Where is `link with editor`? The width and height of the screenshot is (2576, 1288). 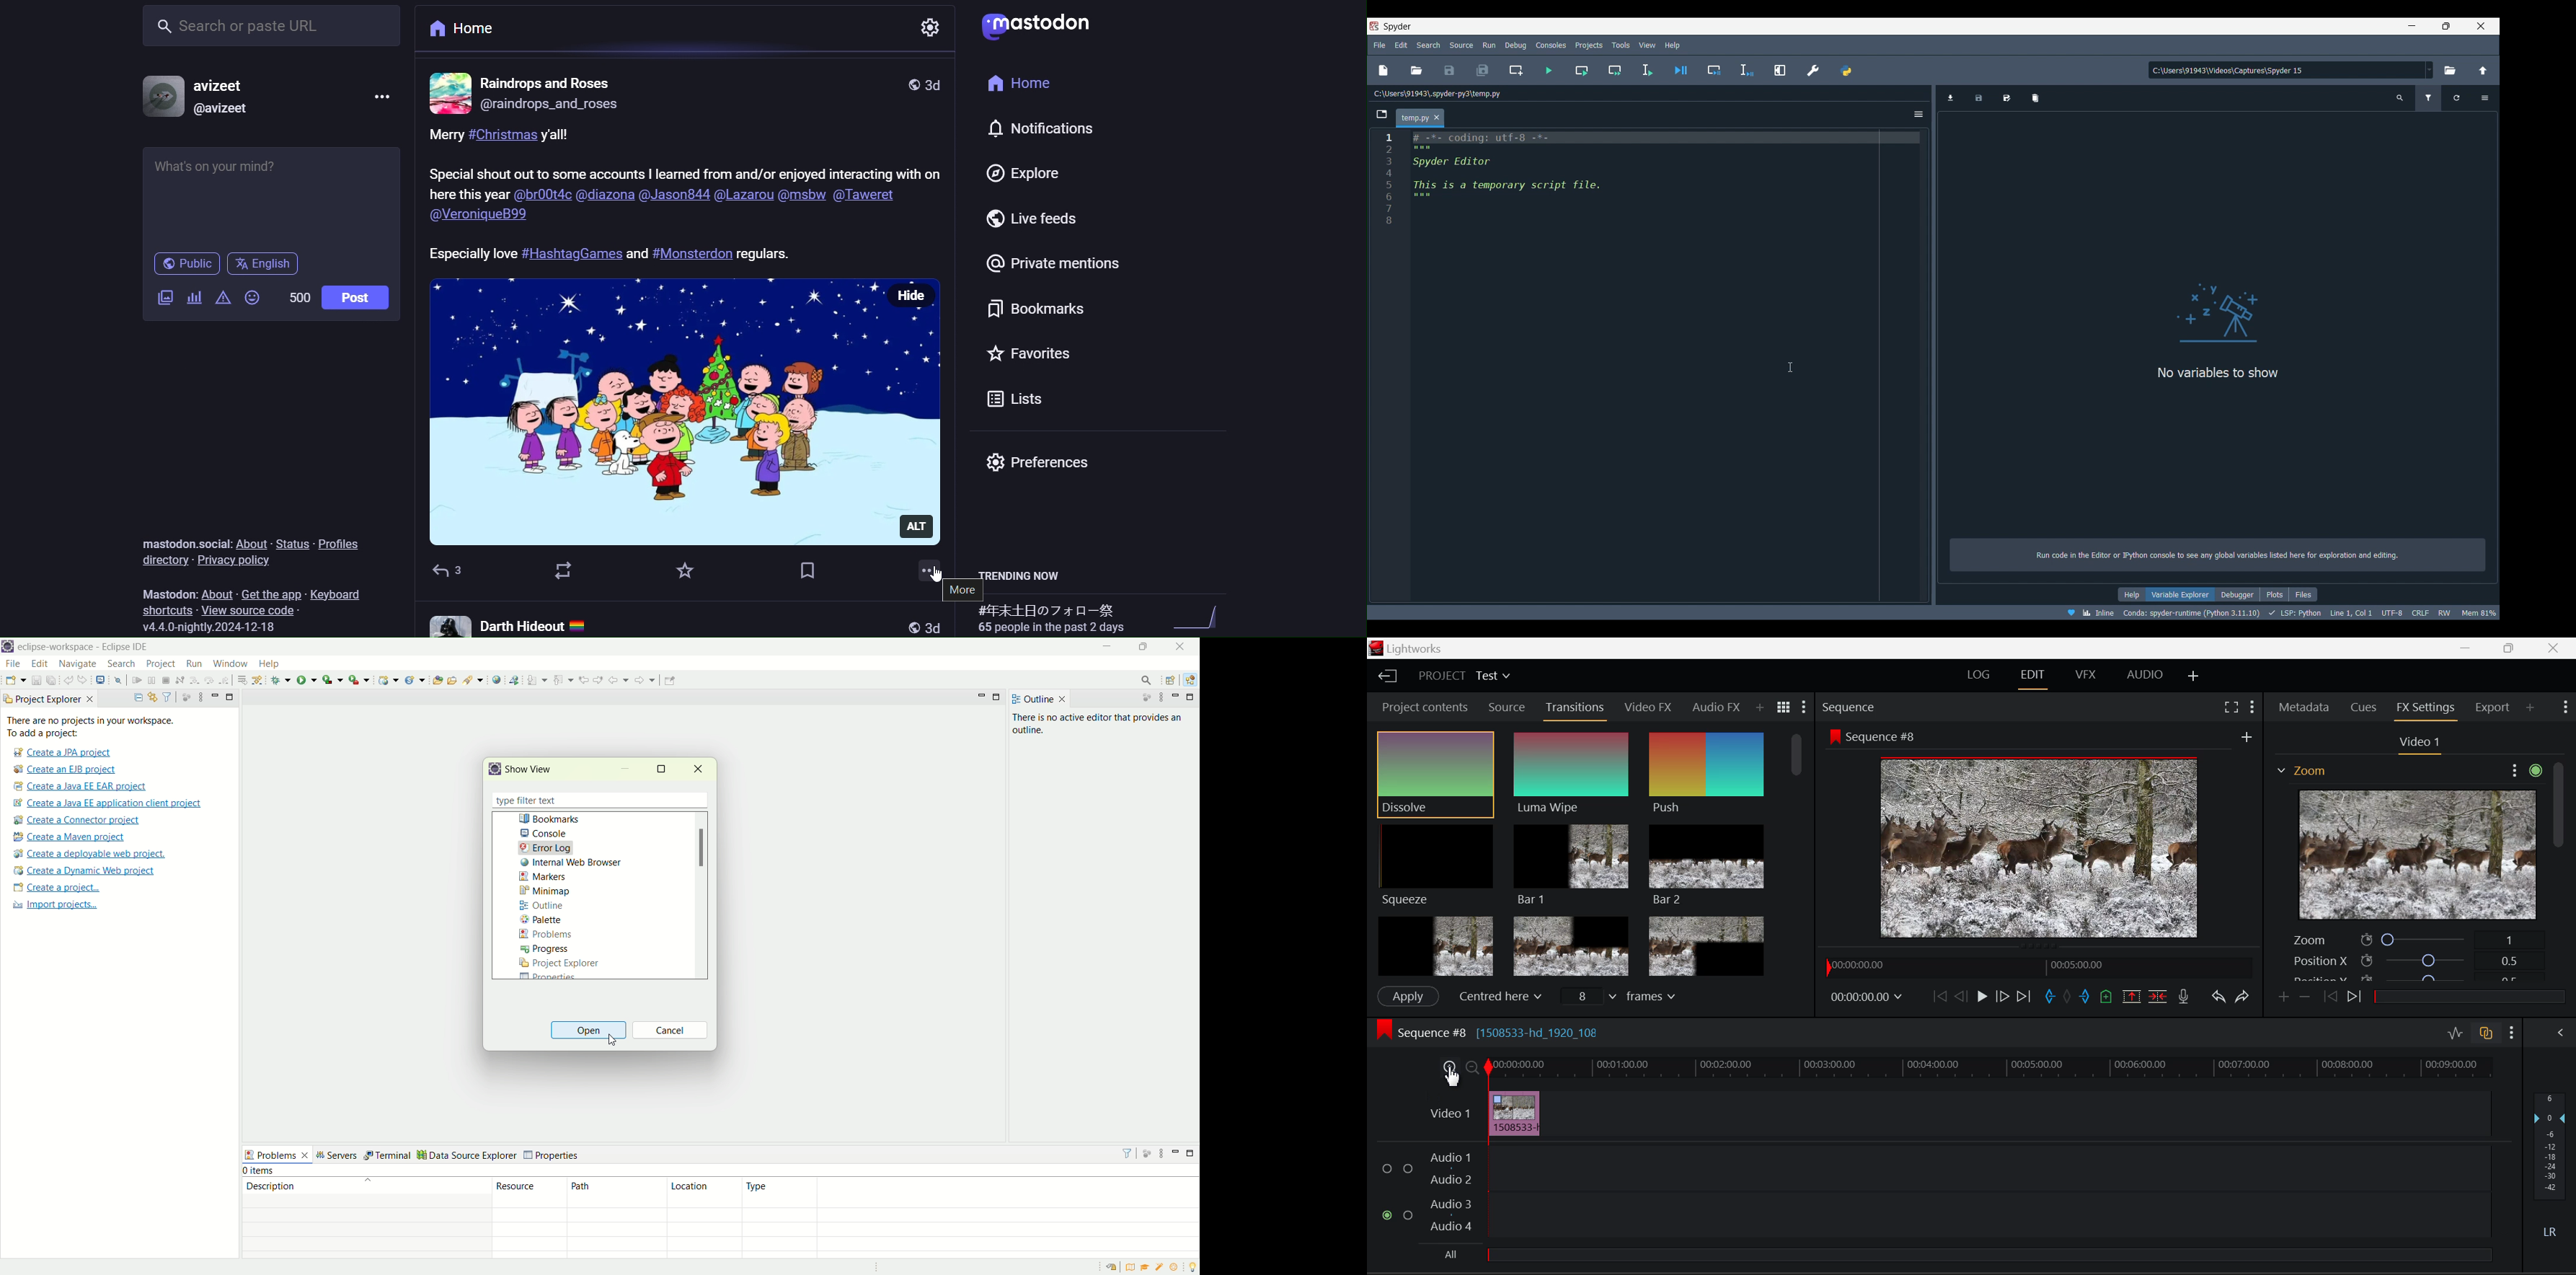
link with editor is located at coordinates (152, 696).